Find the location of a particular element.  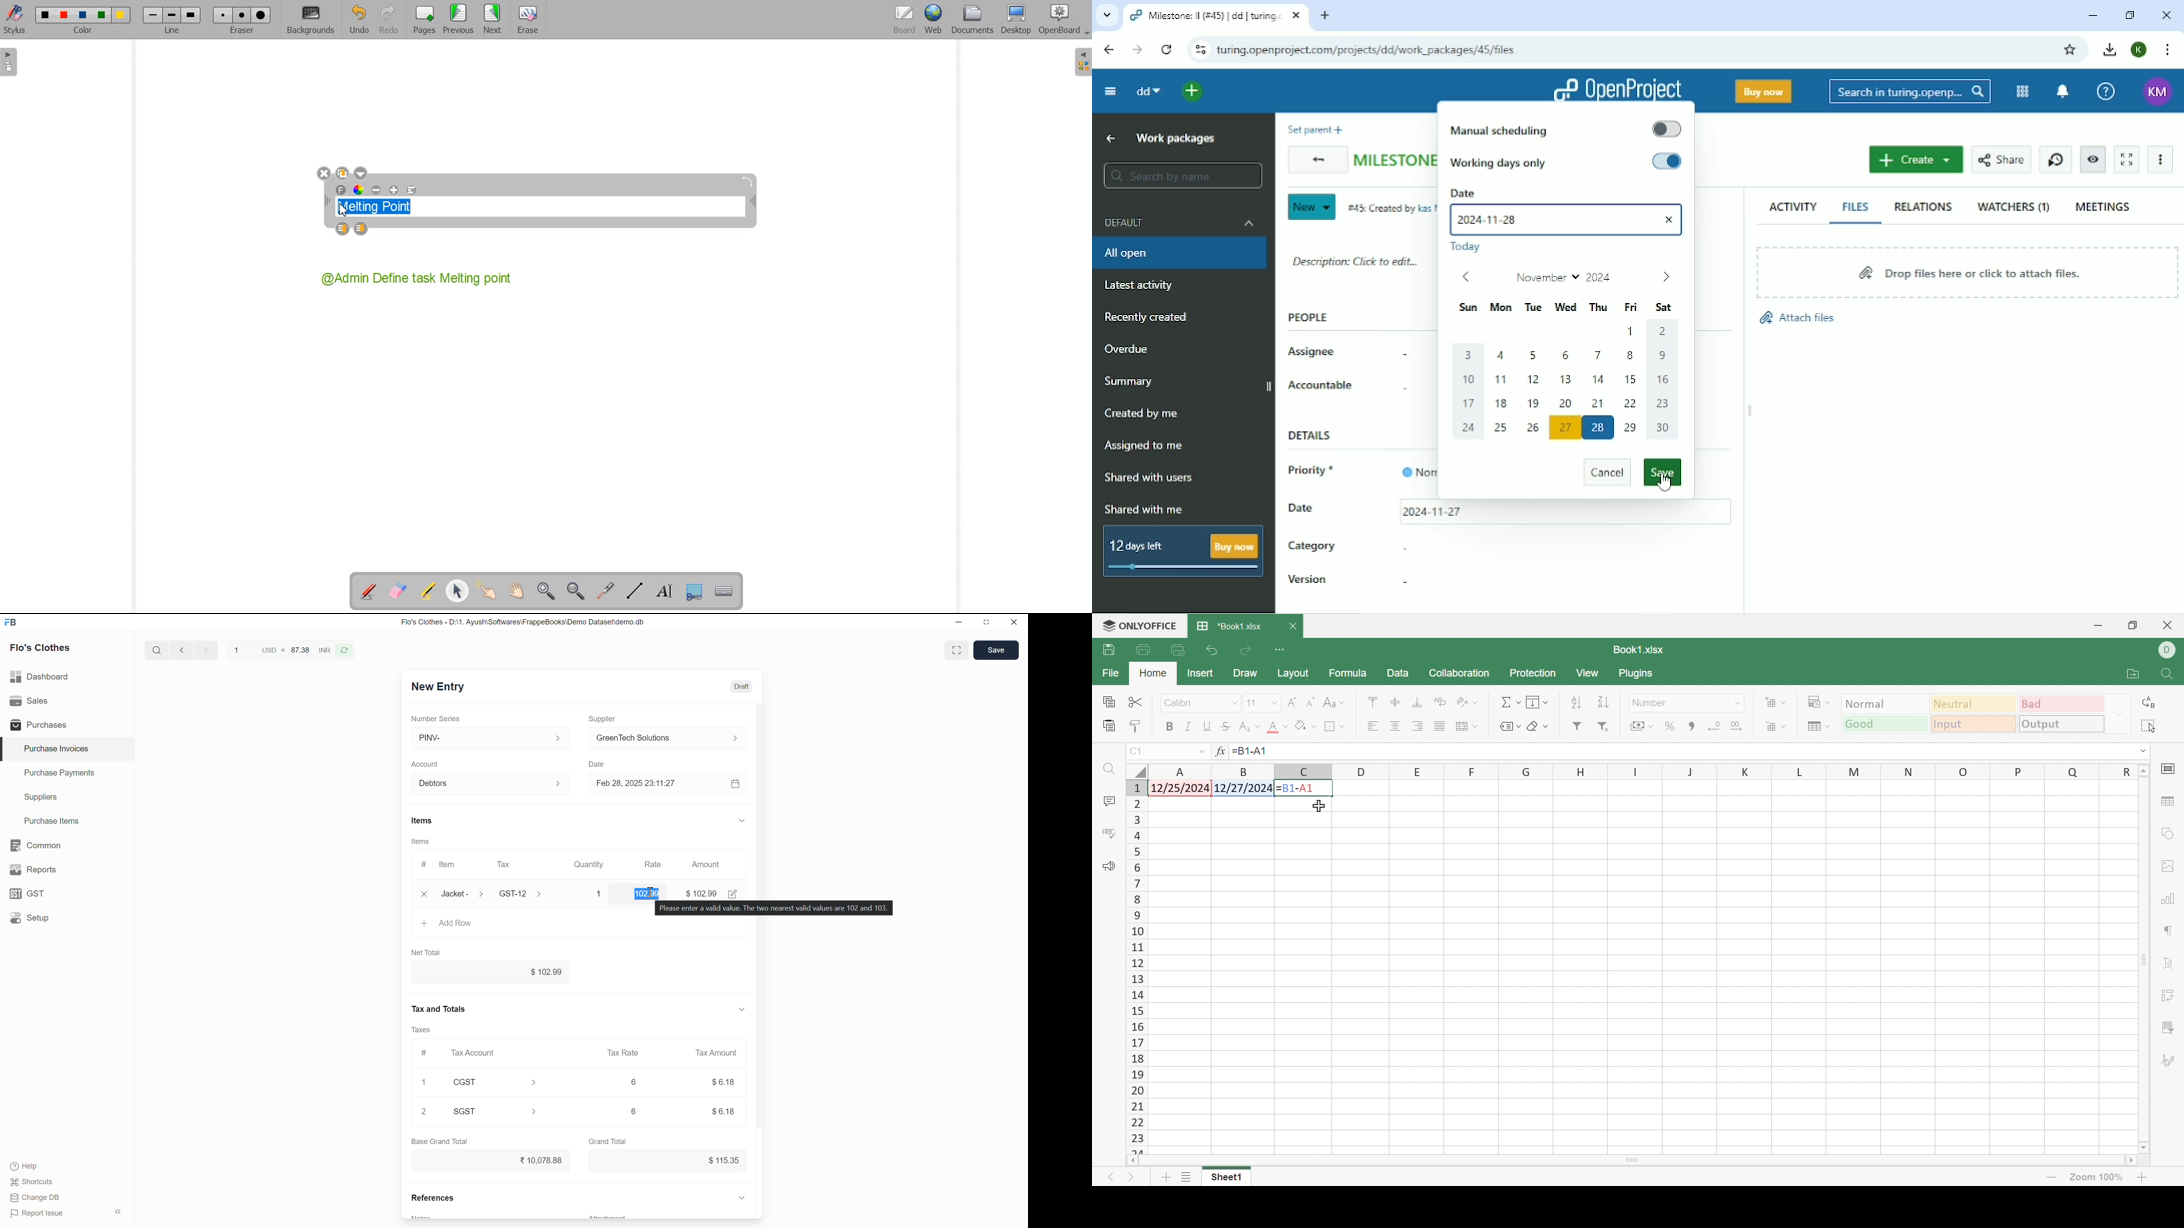

Accounting style is located at coordinates (1643, 725).